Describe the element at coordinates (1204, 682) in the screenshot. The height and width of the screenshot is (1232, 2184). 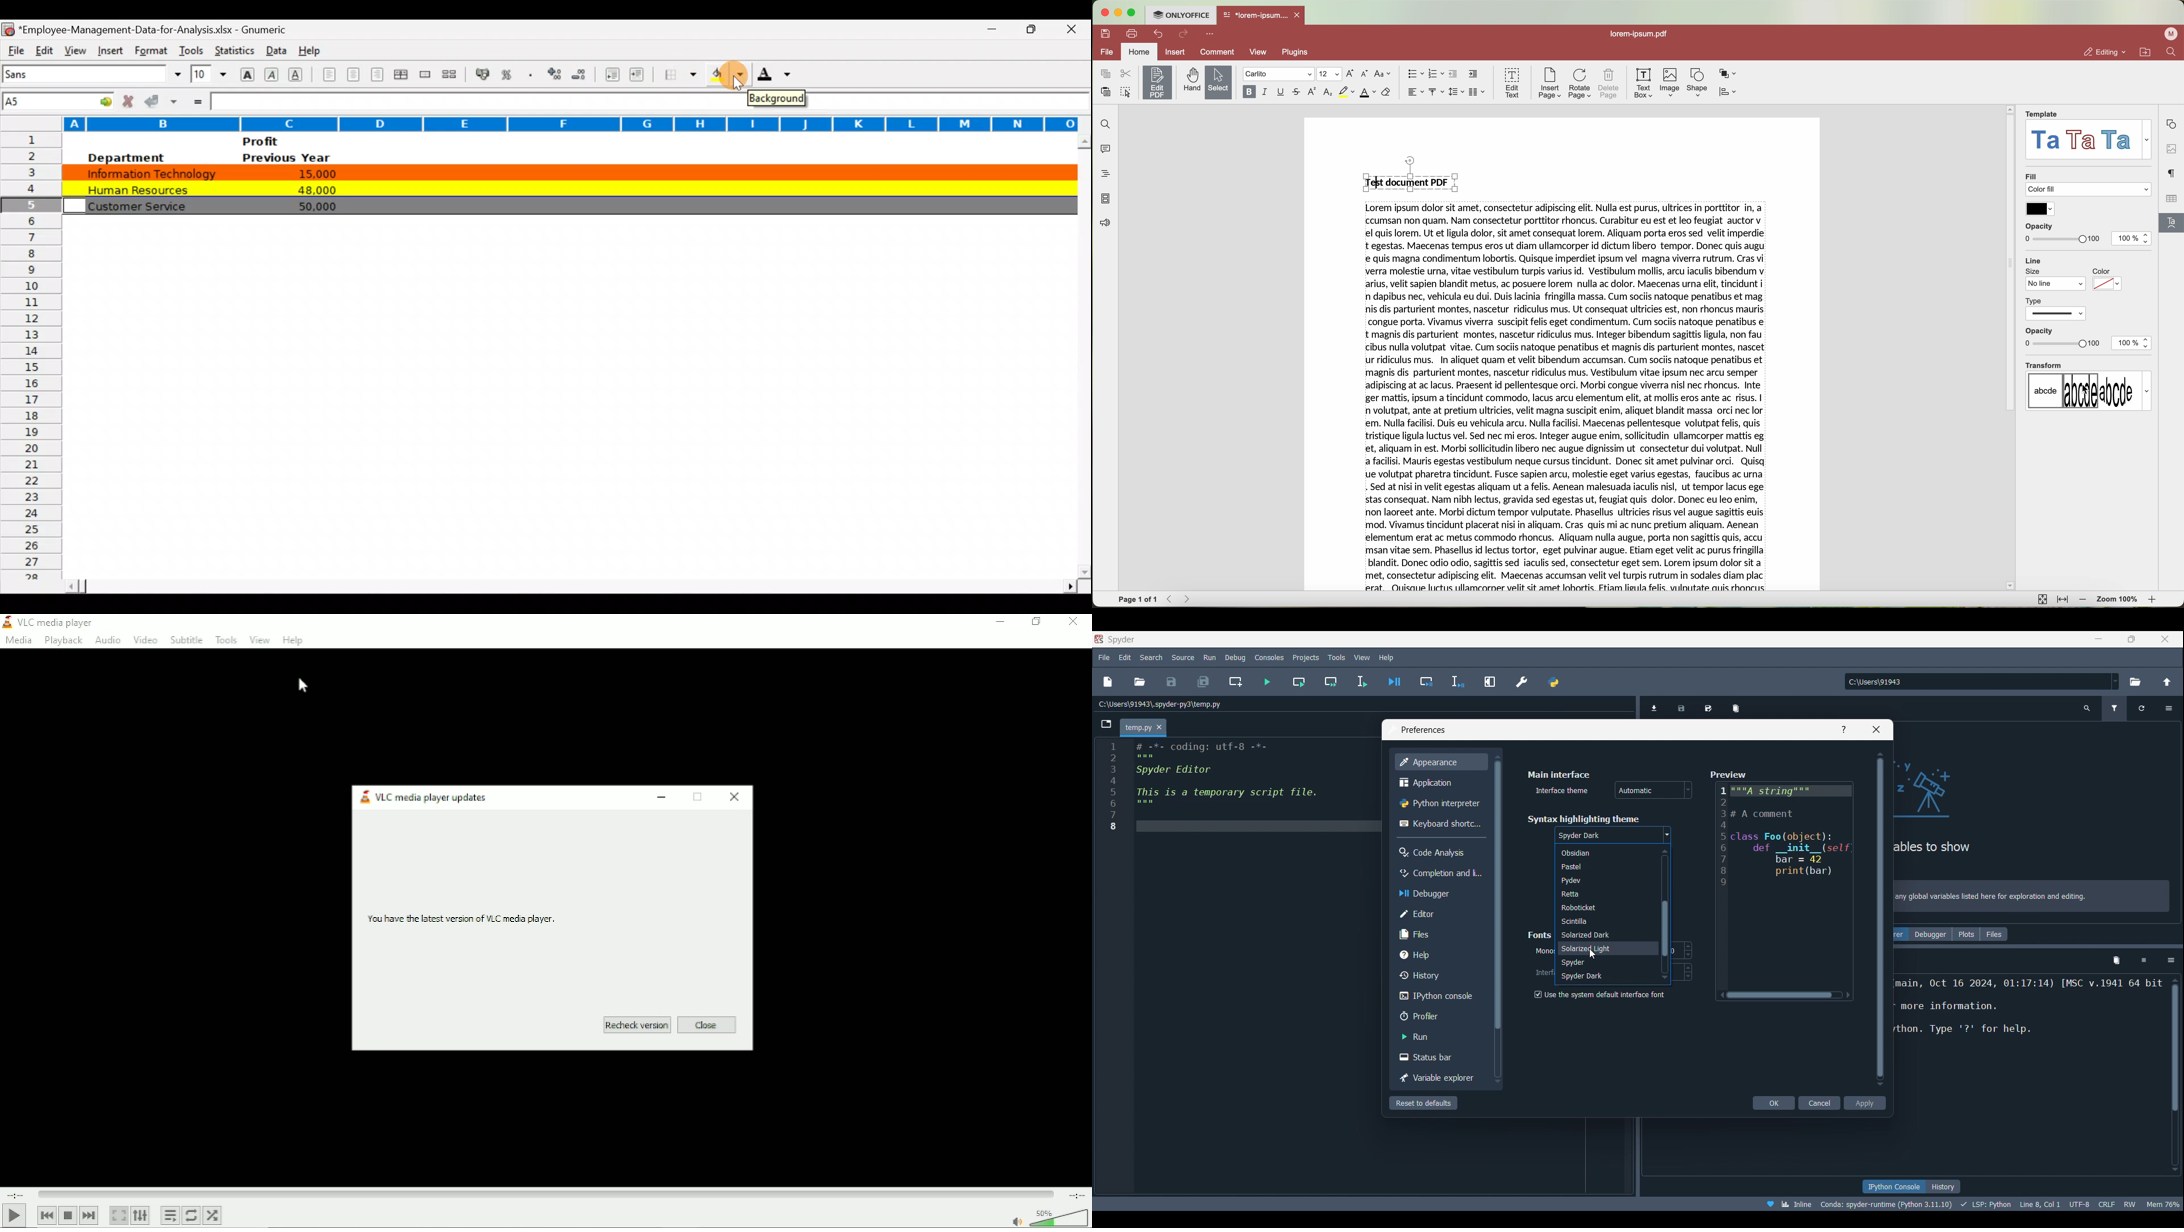
I see `Save all files` at that location.